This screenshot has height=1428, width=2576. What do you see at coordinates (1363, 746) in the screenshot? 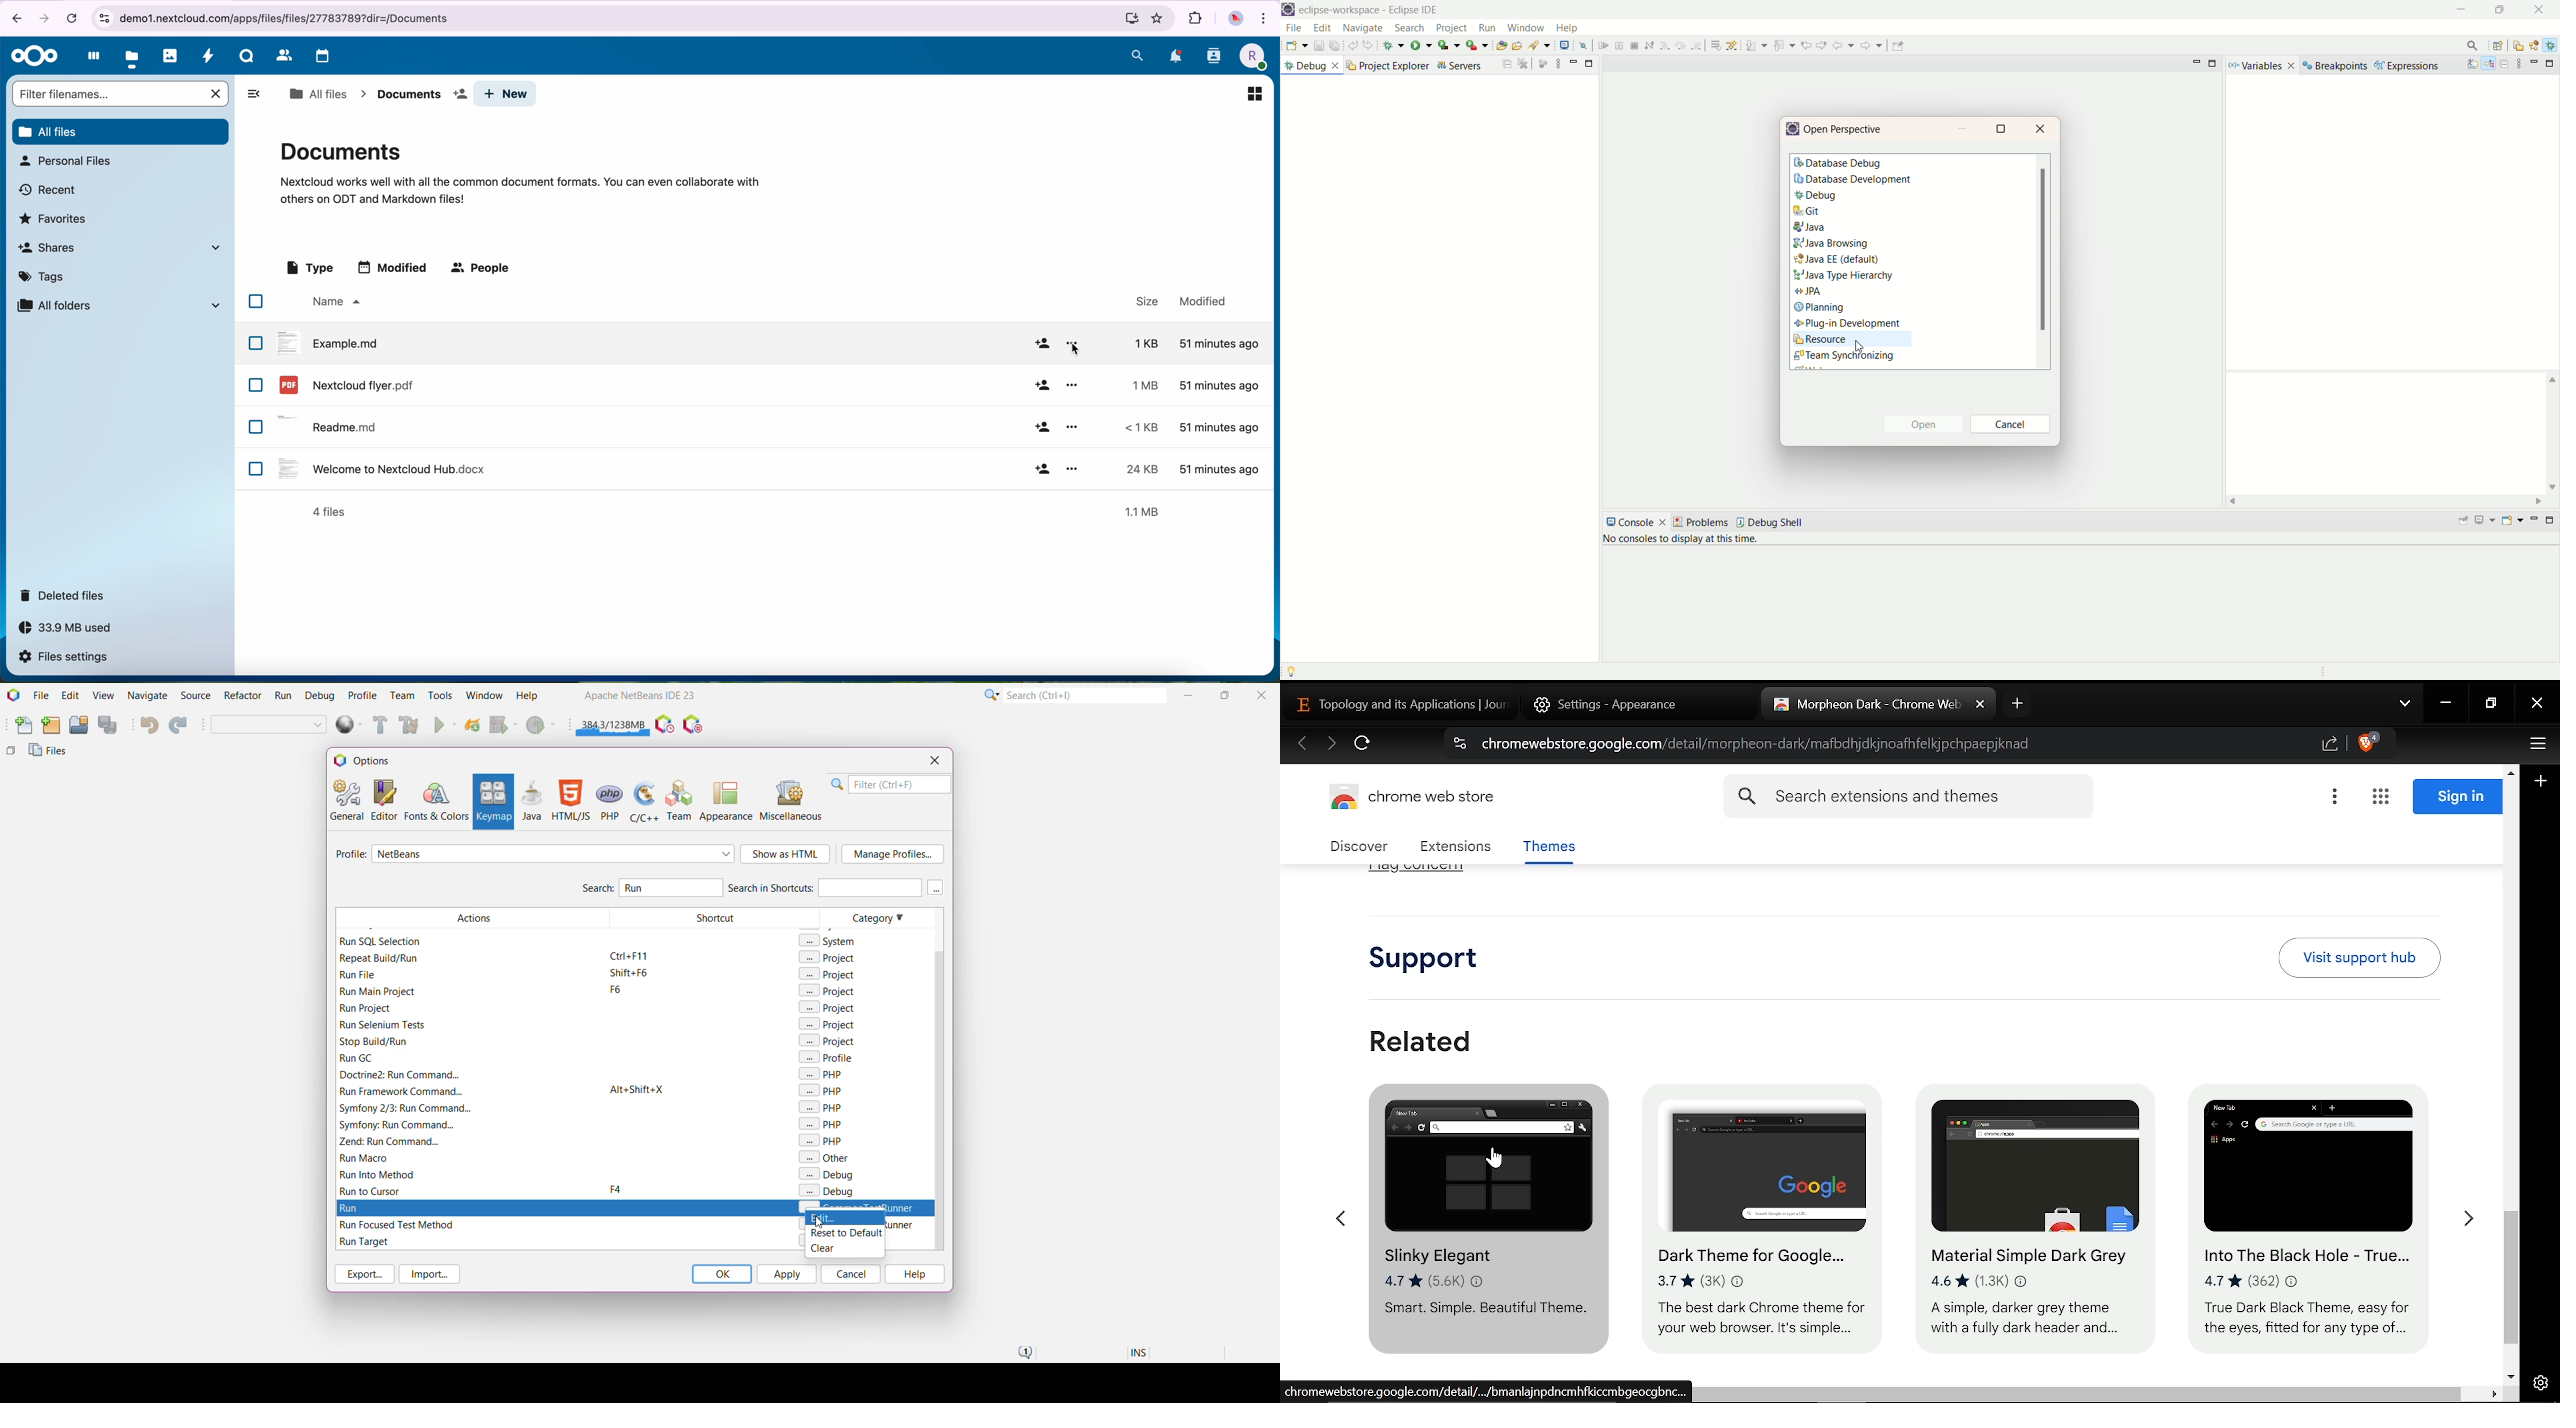
I see `Refesh` at bounding box center [1363, 746].